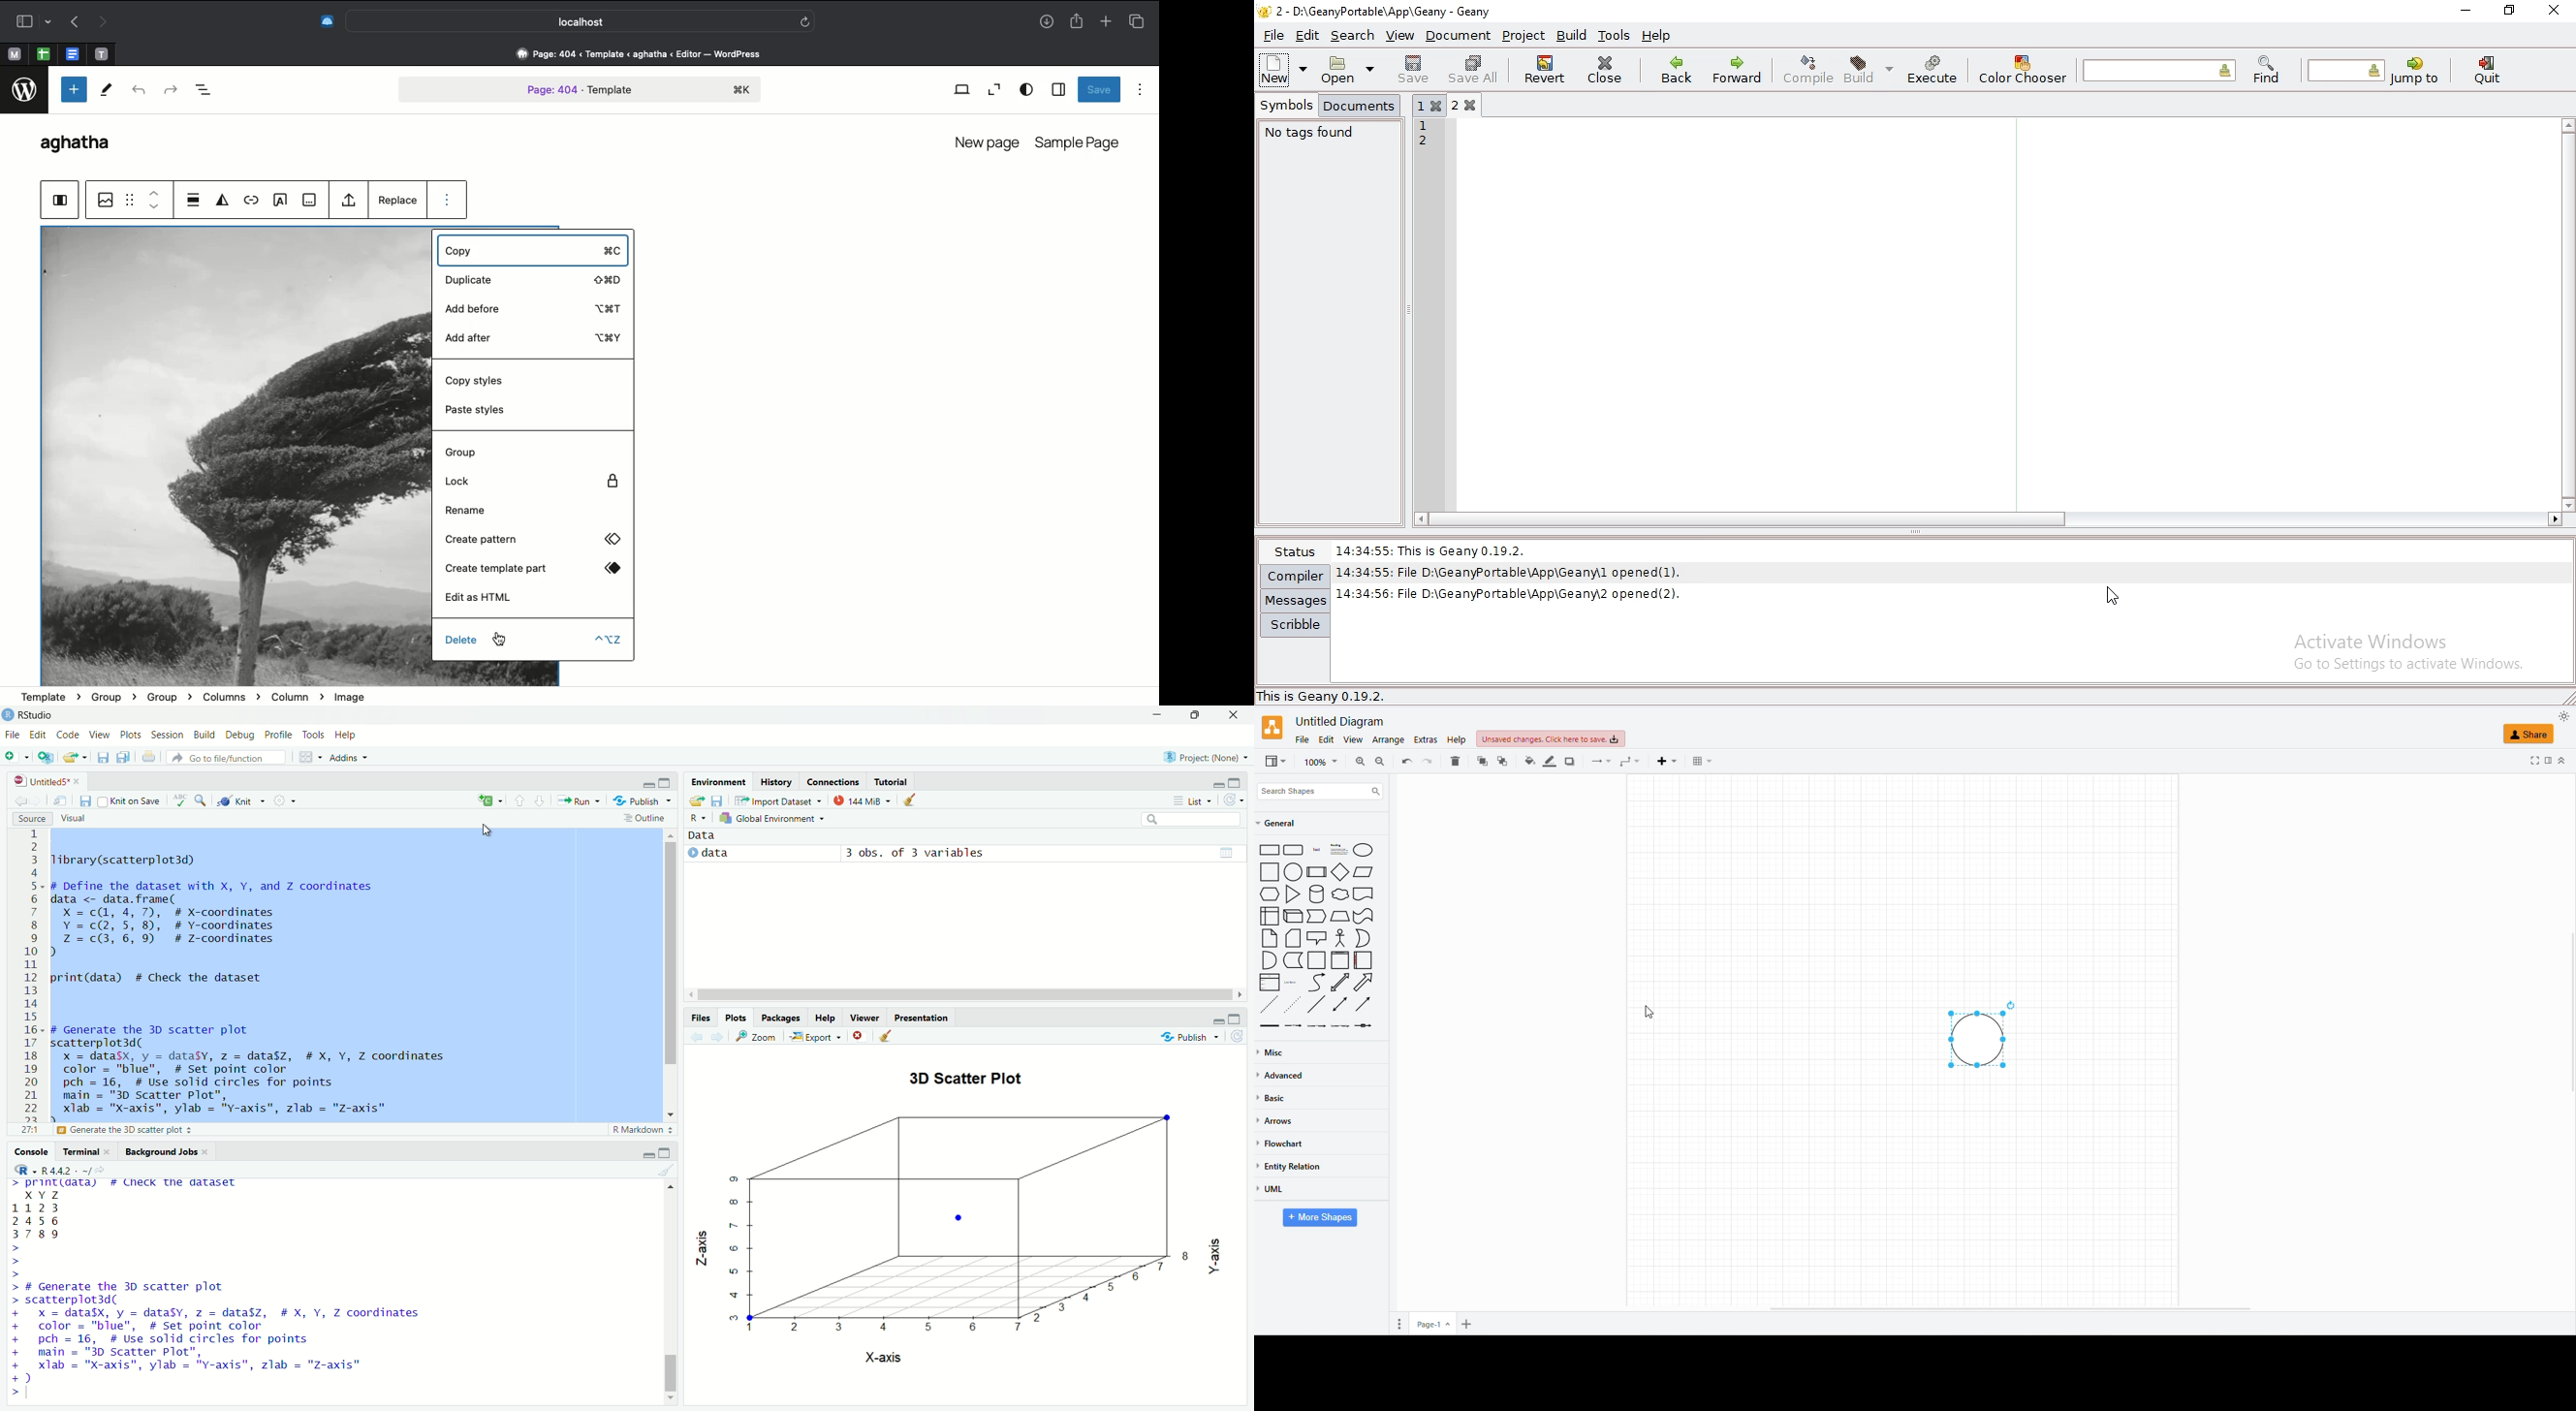 The height and width of the screenshot is (1428, 2576). I want to click on view, so click(102, 738).